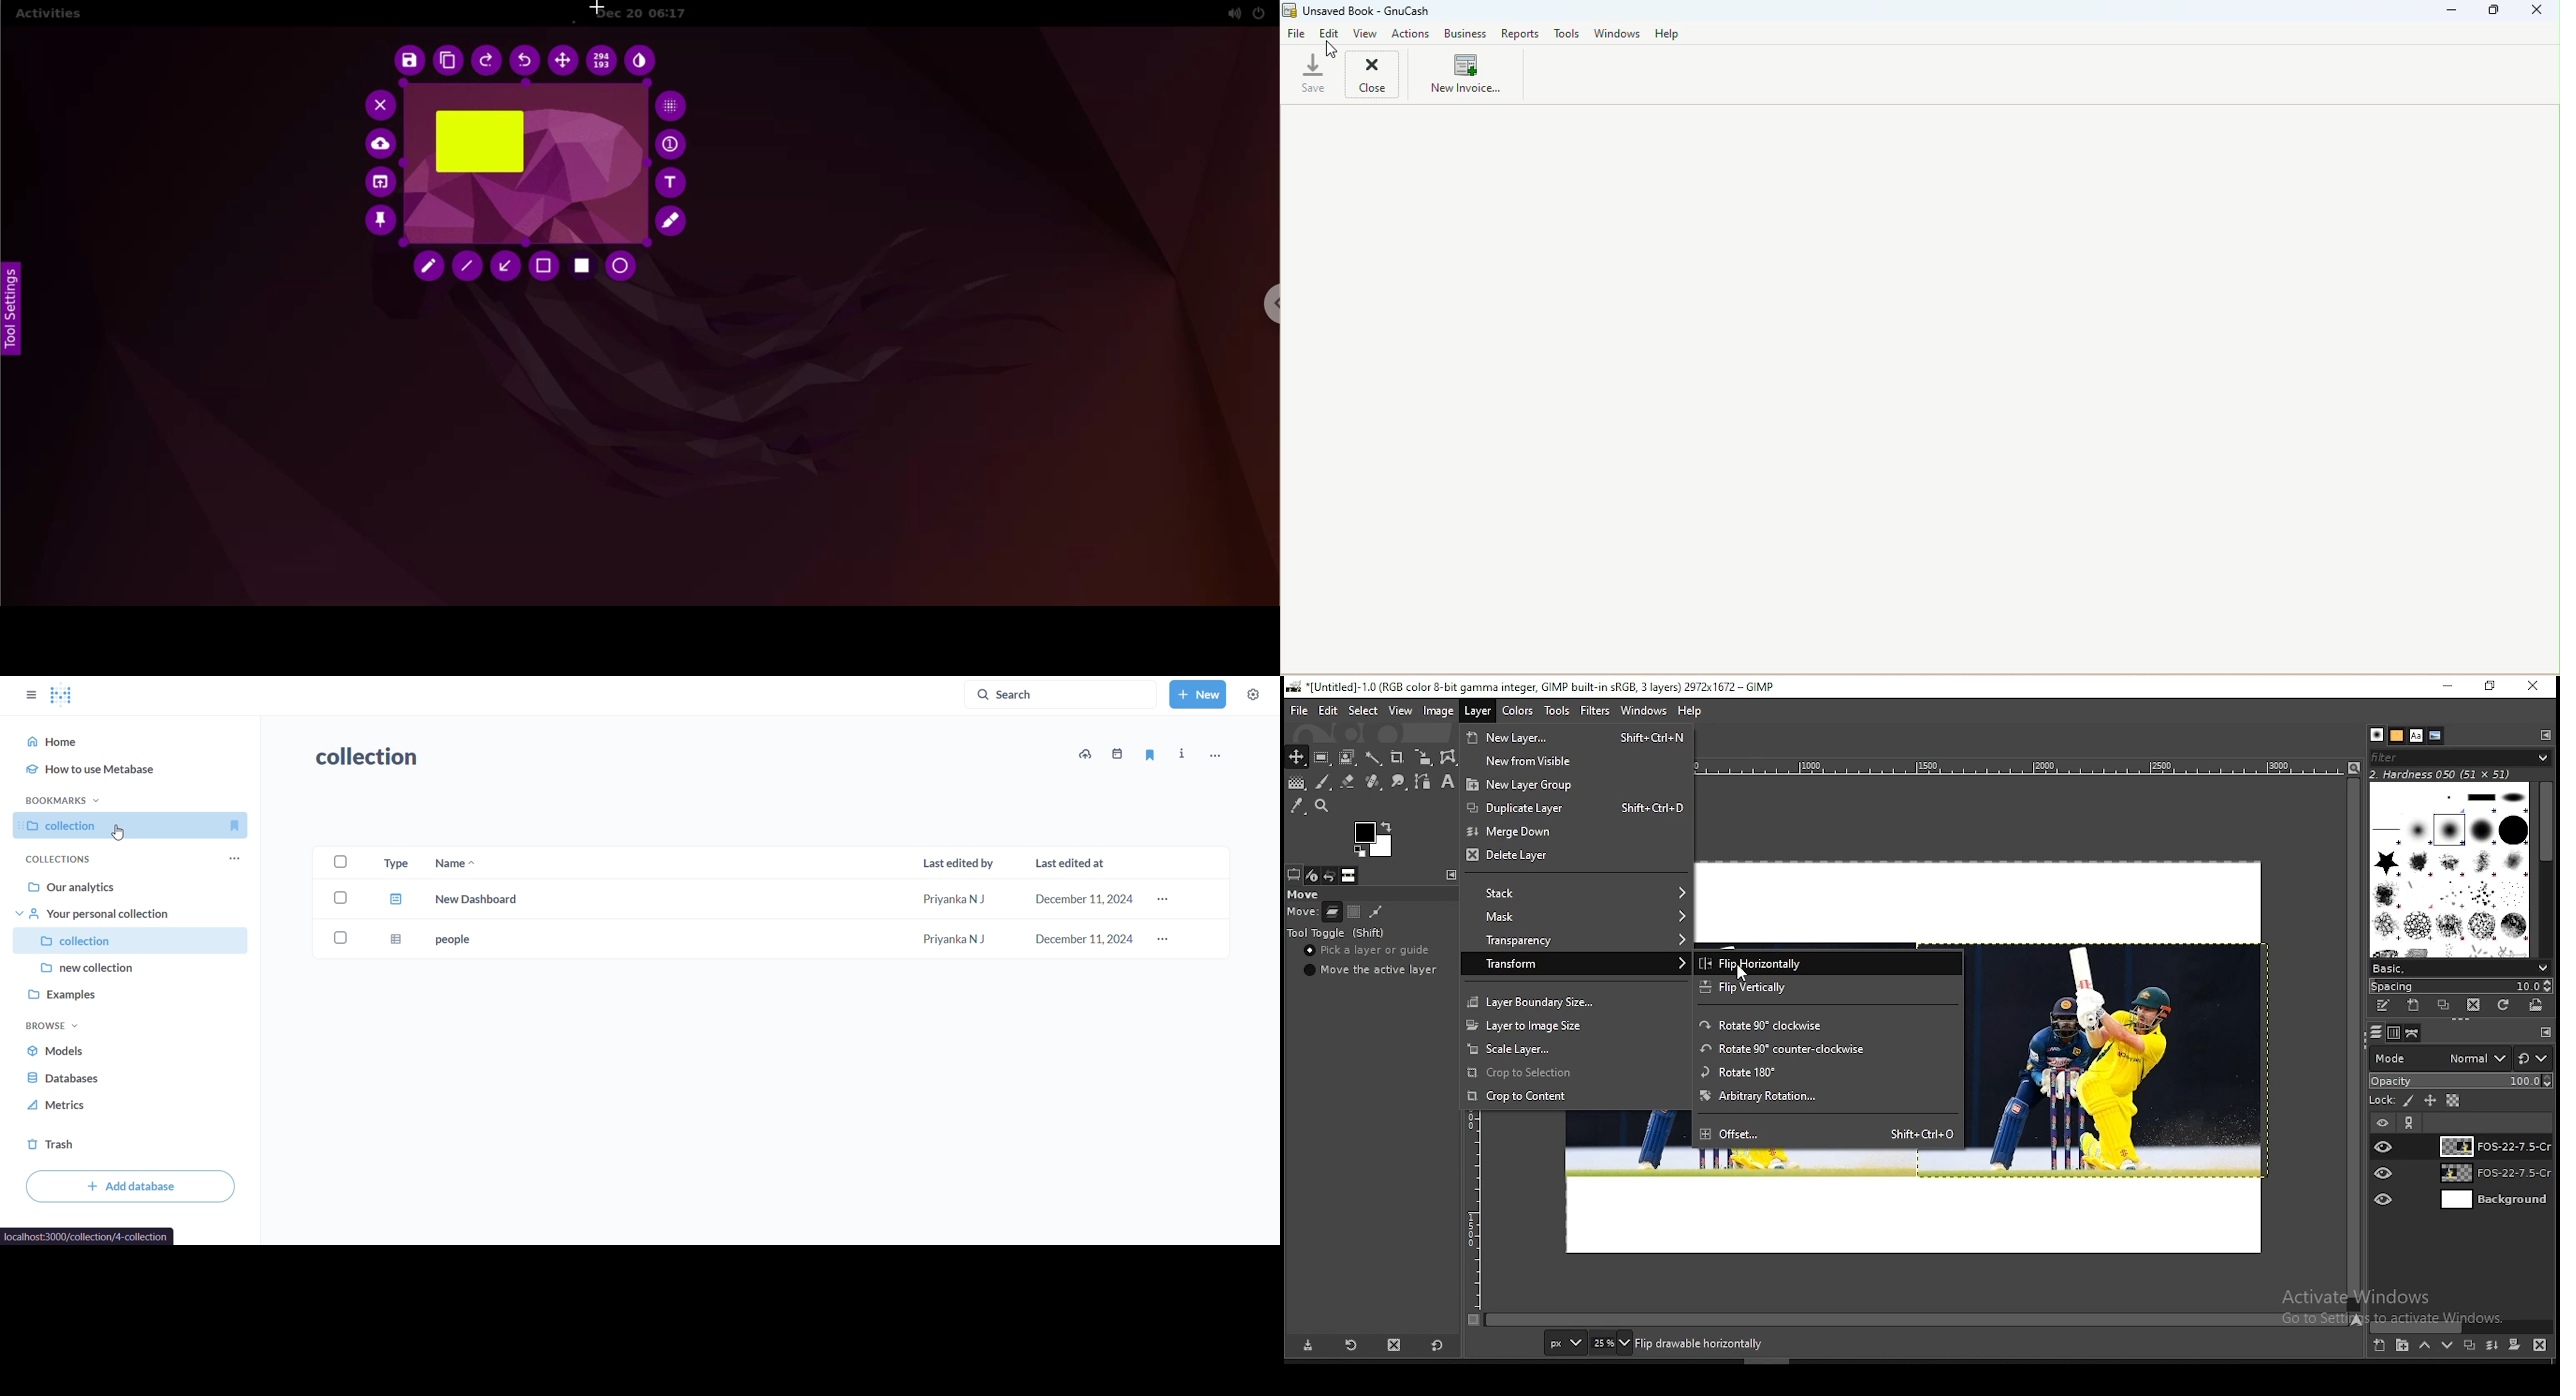 The image size is (2576, 1400). Describe the element at coordinates (2397, 735) in the screenshot. I see `patterns` at that location.